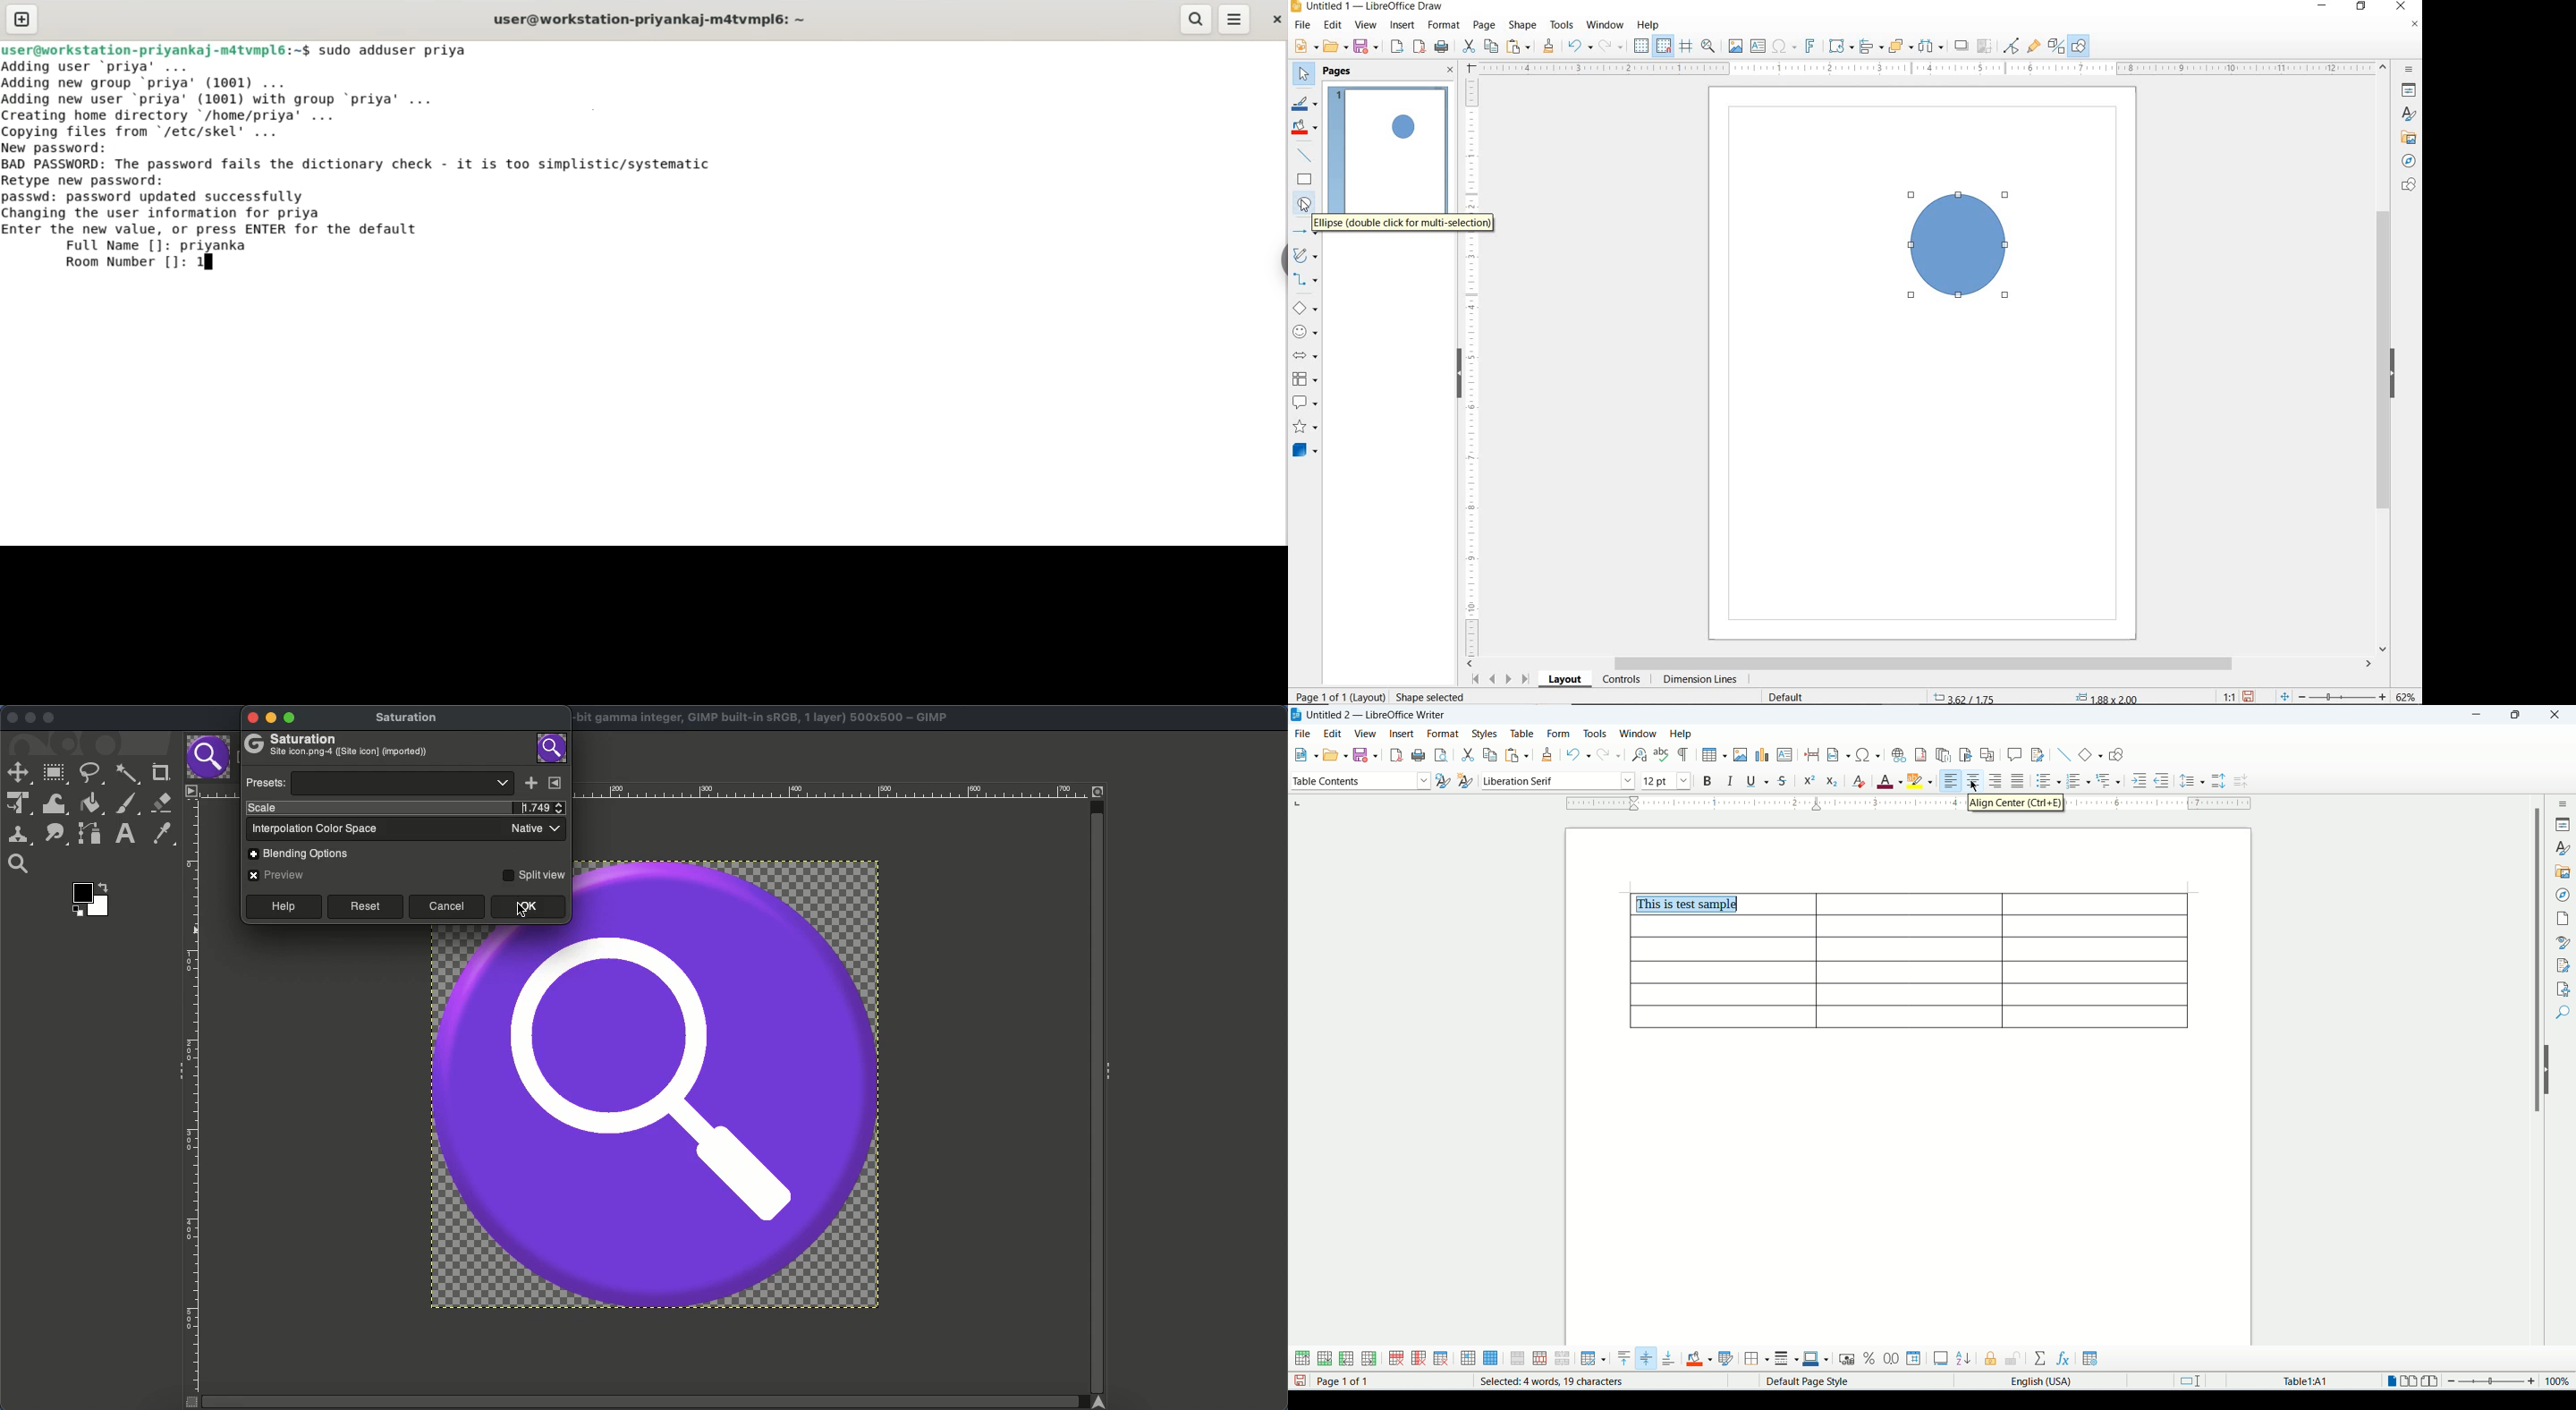 The width and height of the screenshot is (2576, 1428). I want to click on accessibility check, so click(2564, 987).